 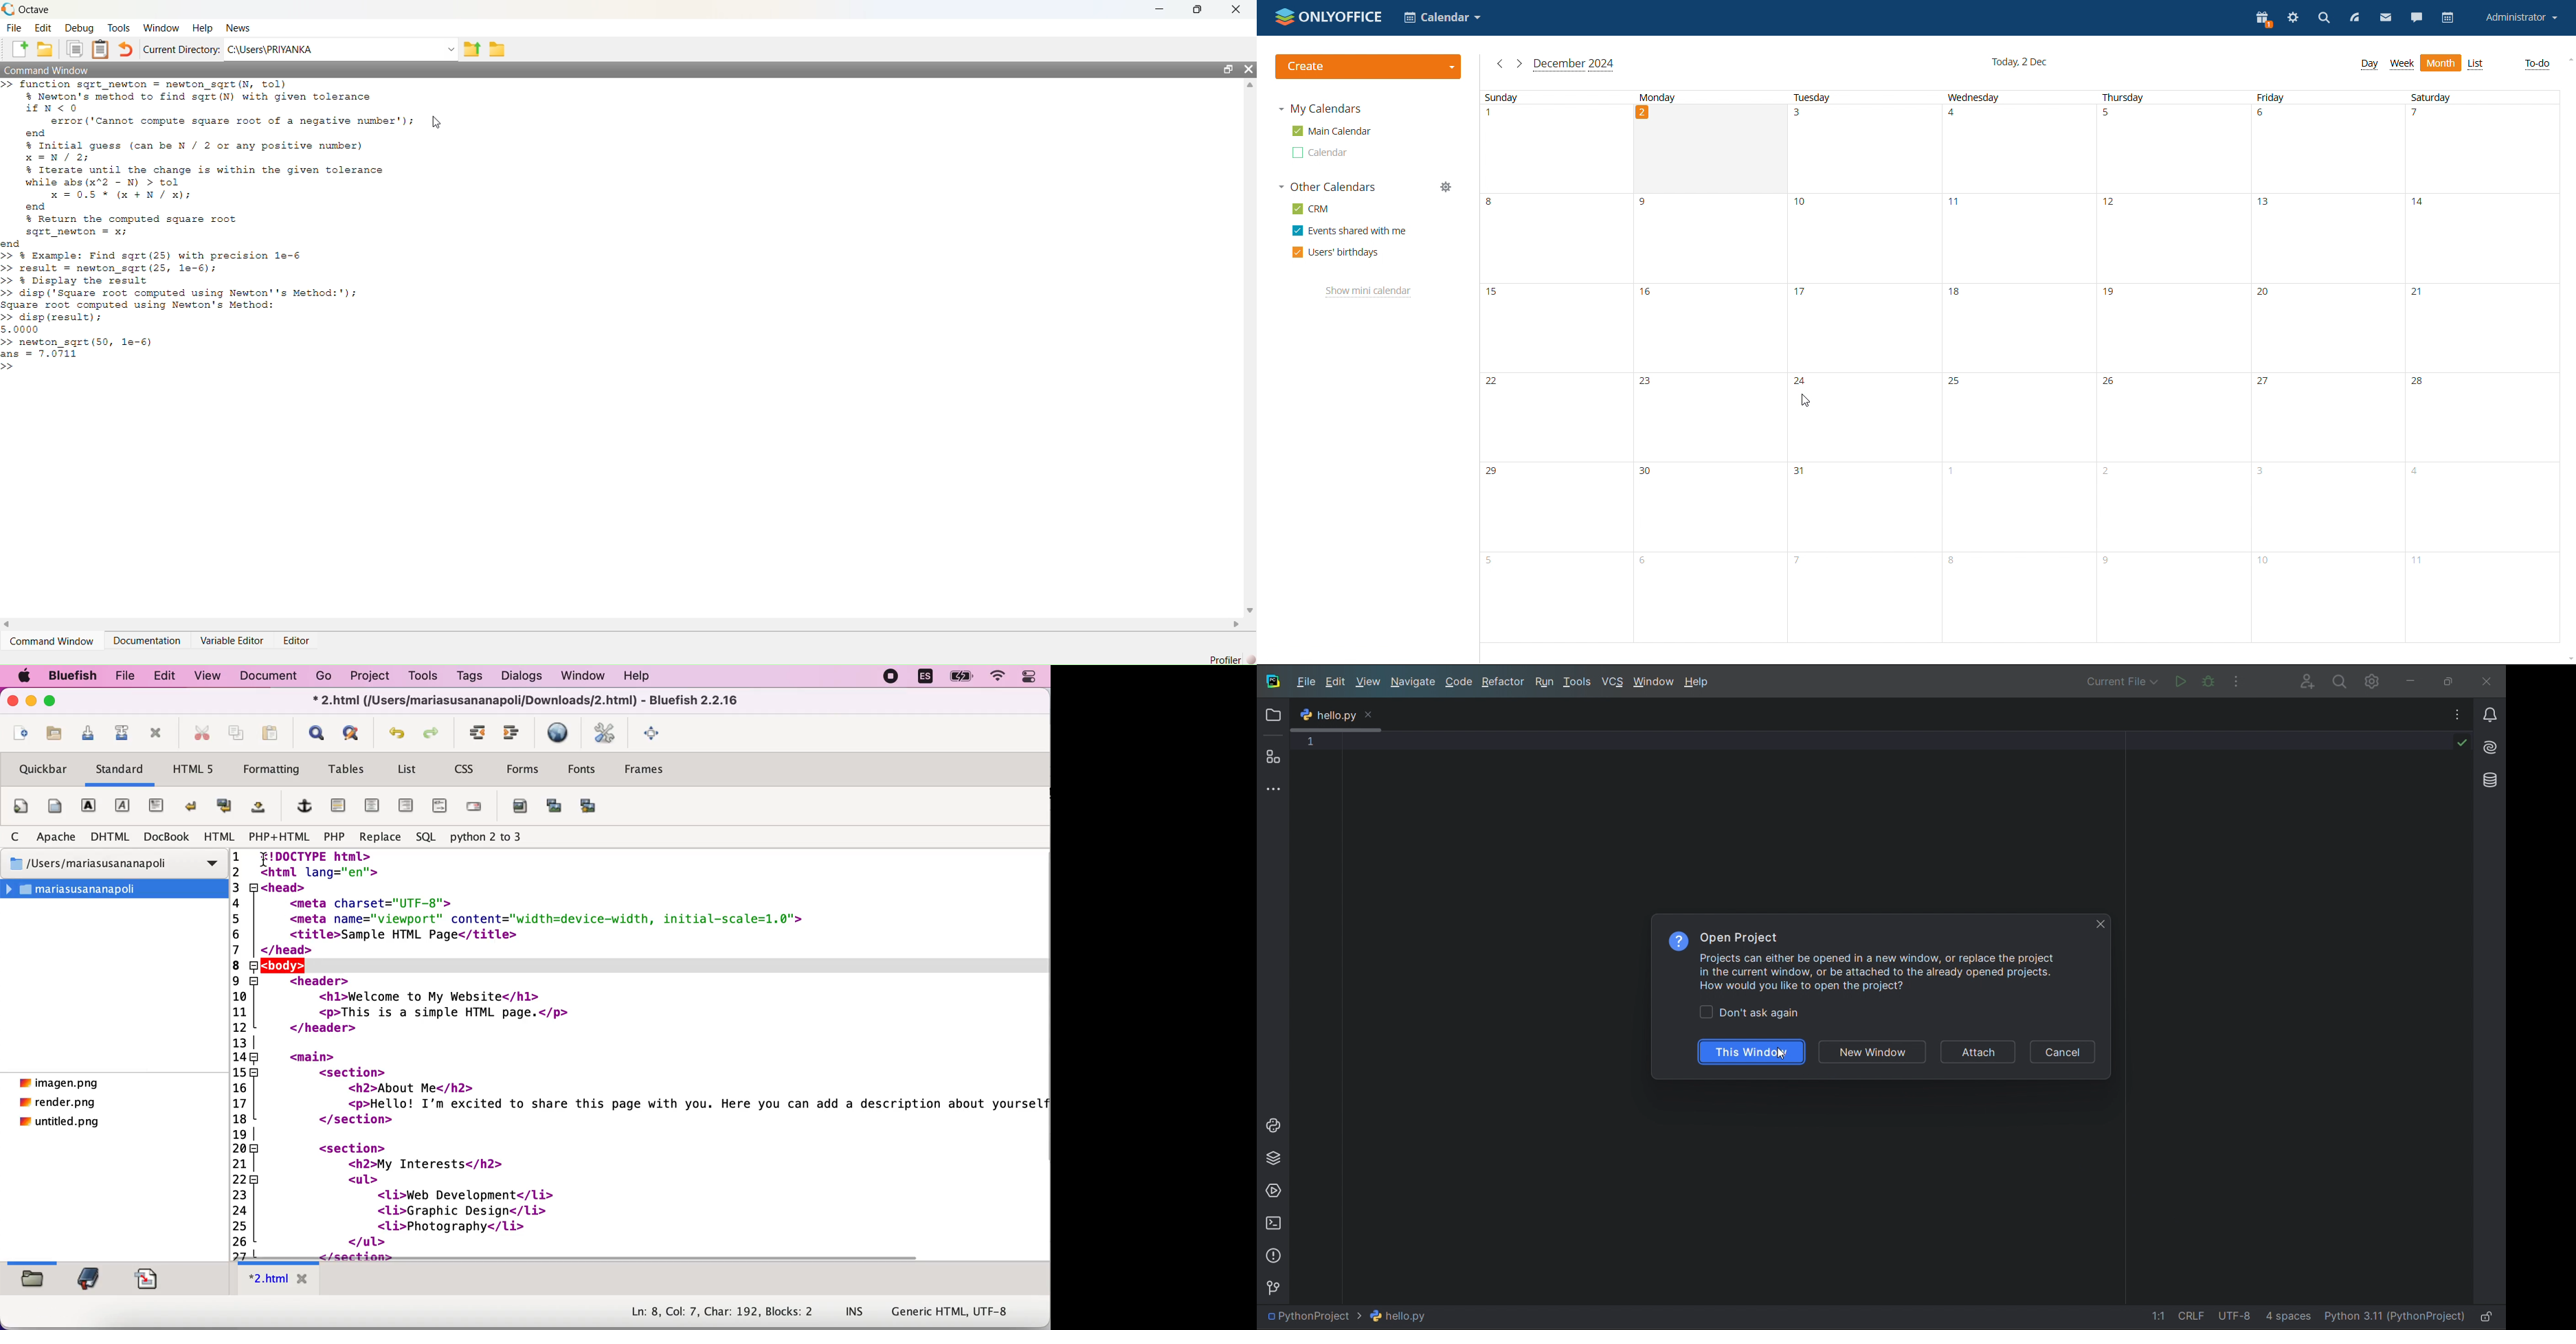 What do you see at coordinates (1501, 98) in the screenshot?
I see `Sunday` at bounding box center [1501, 98].